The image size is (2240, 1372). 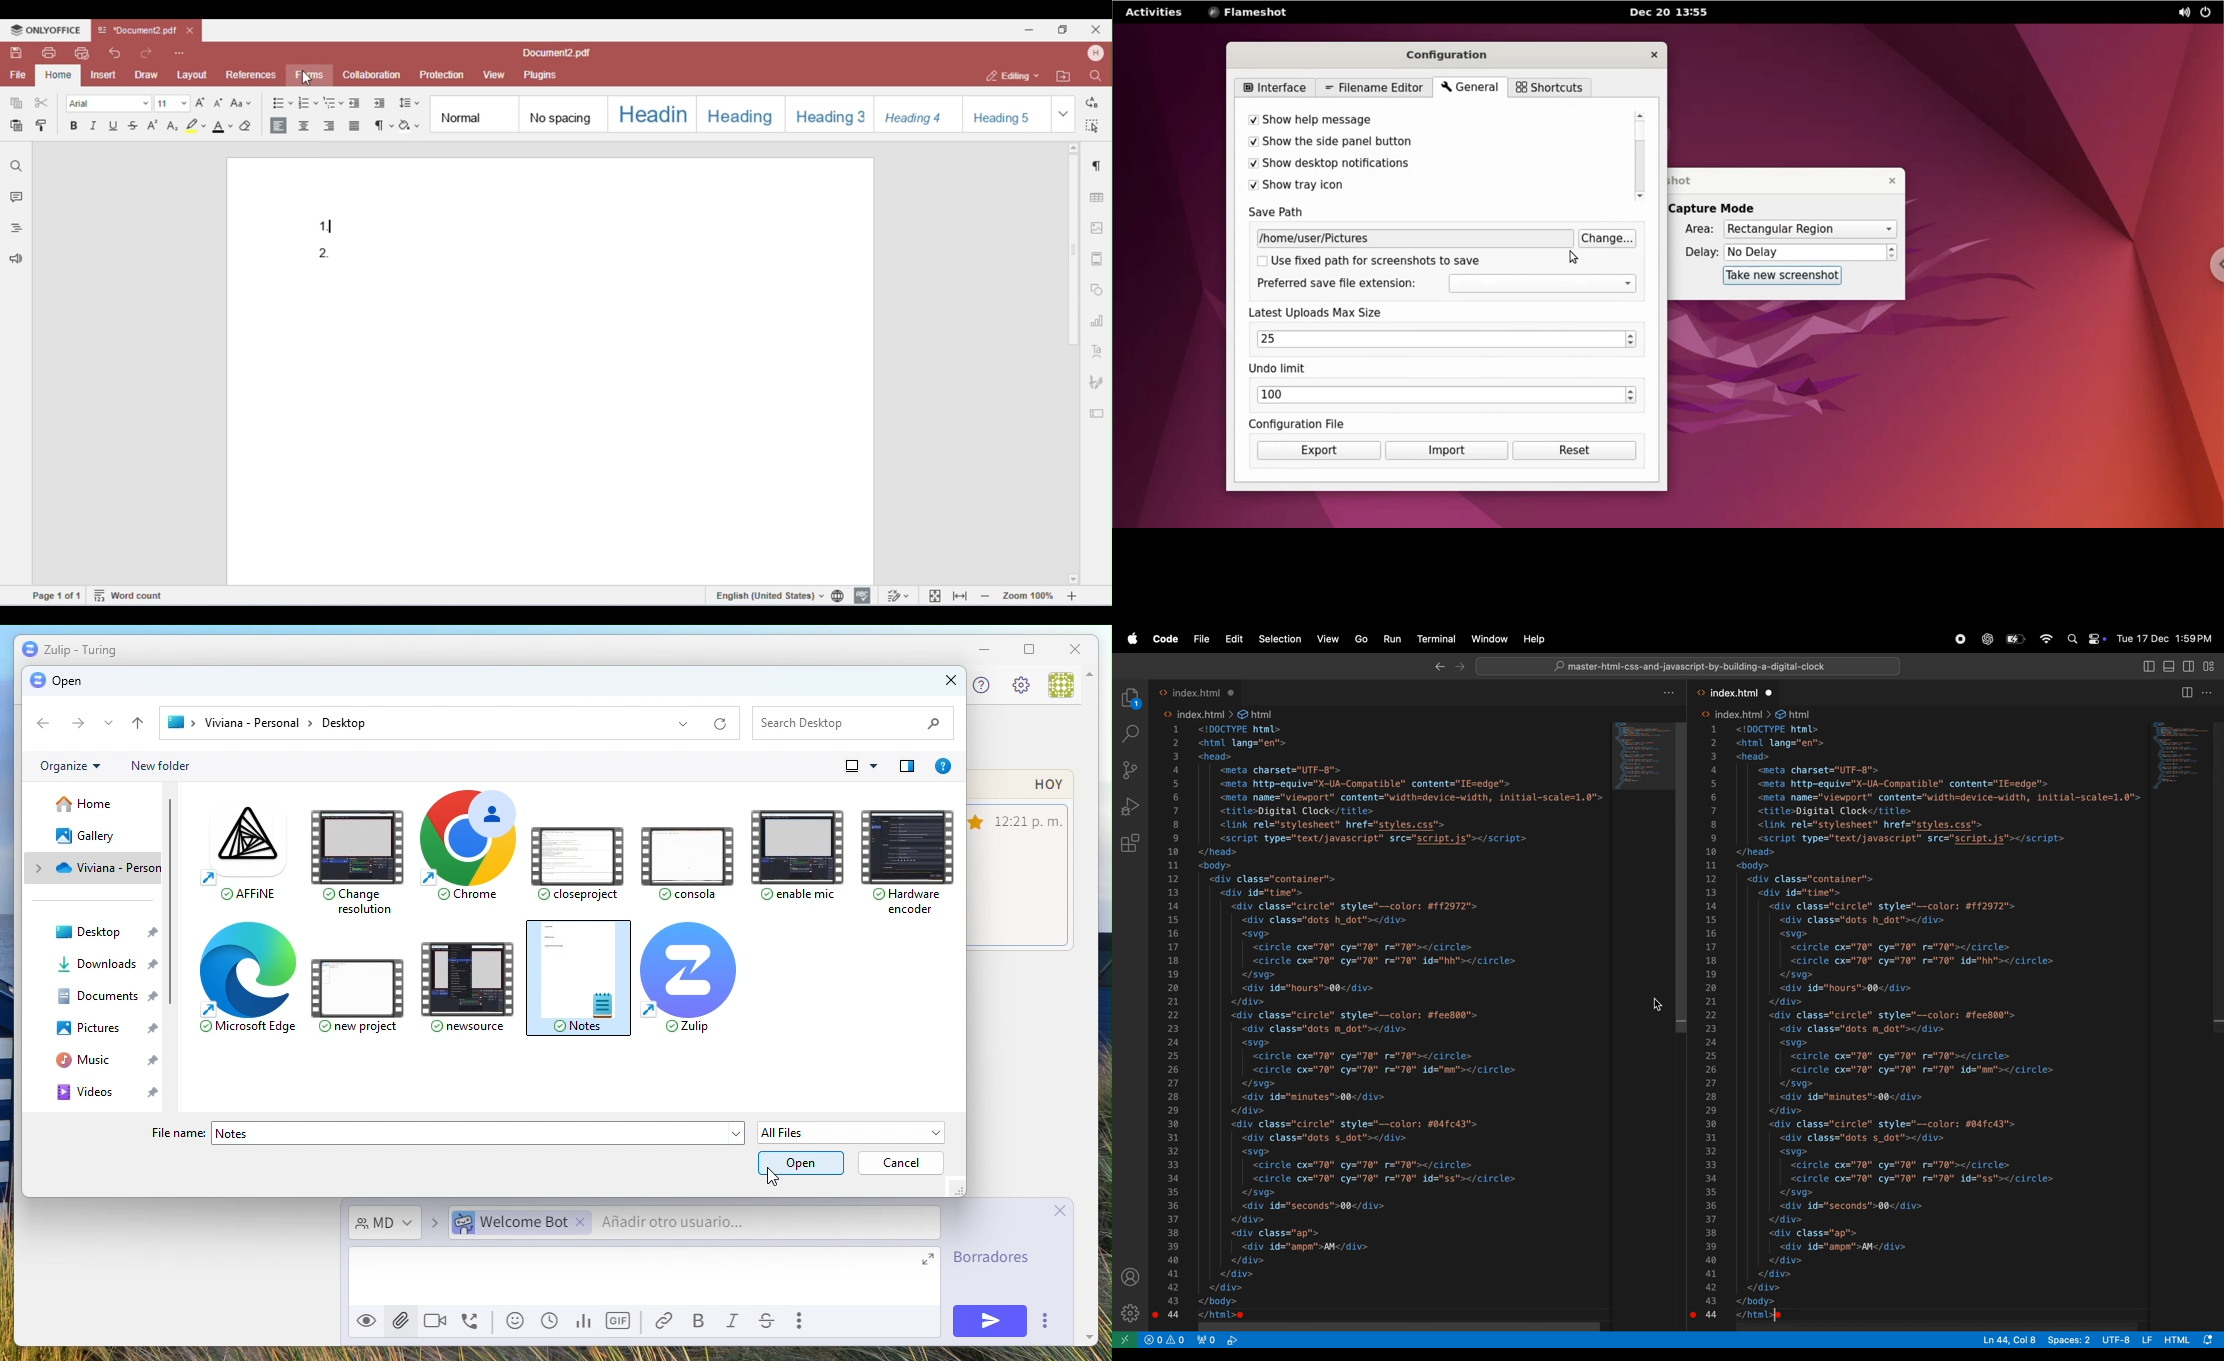 I want to click on Cancel, so click(x=902, y=1164).